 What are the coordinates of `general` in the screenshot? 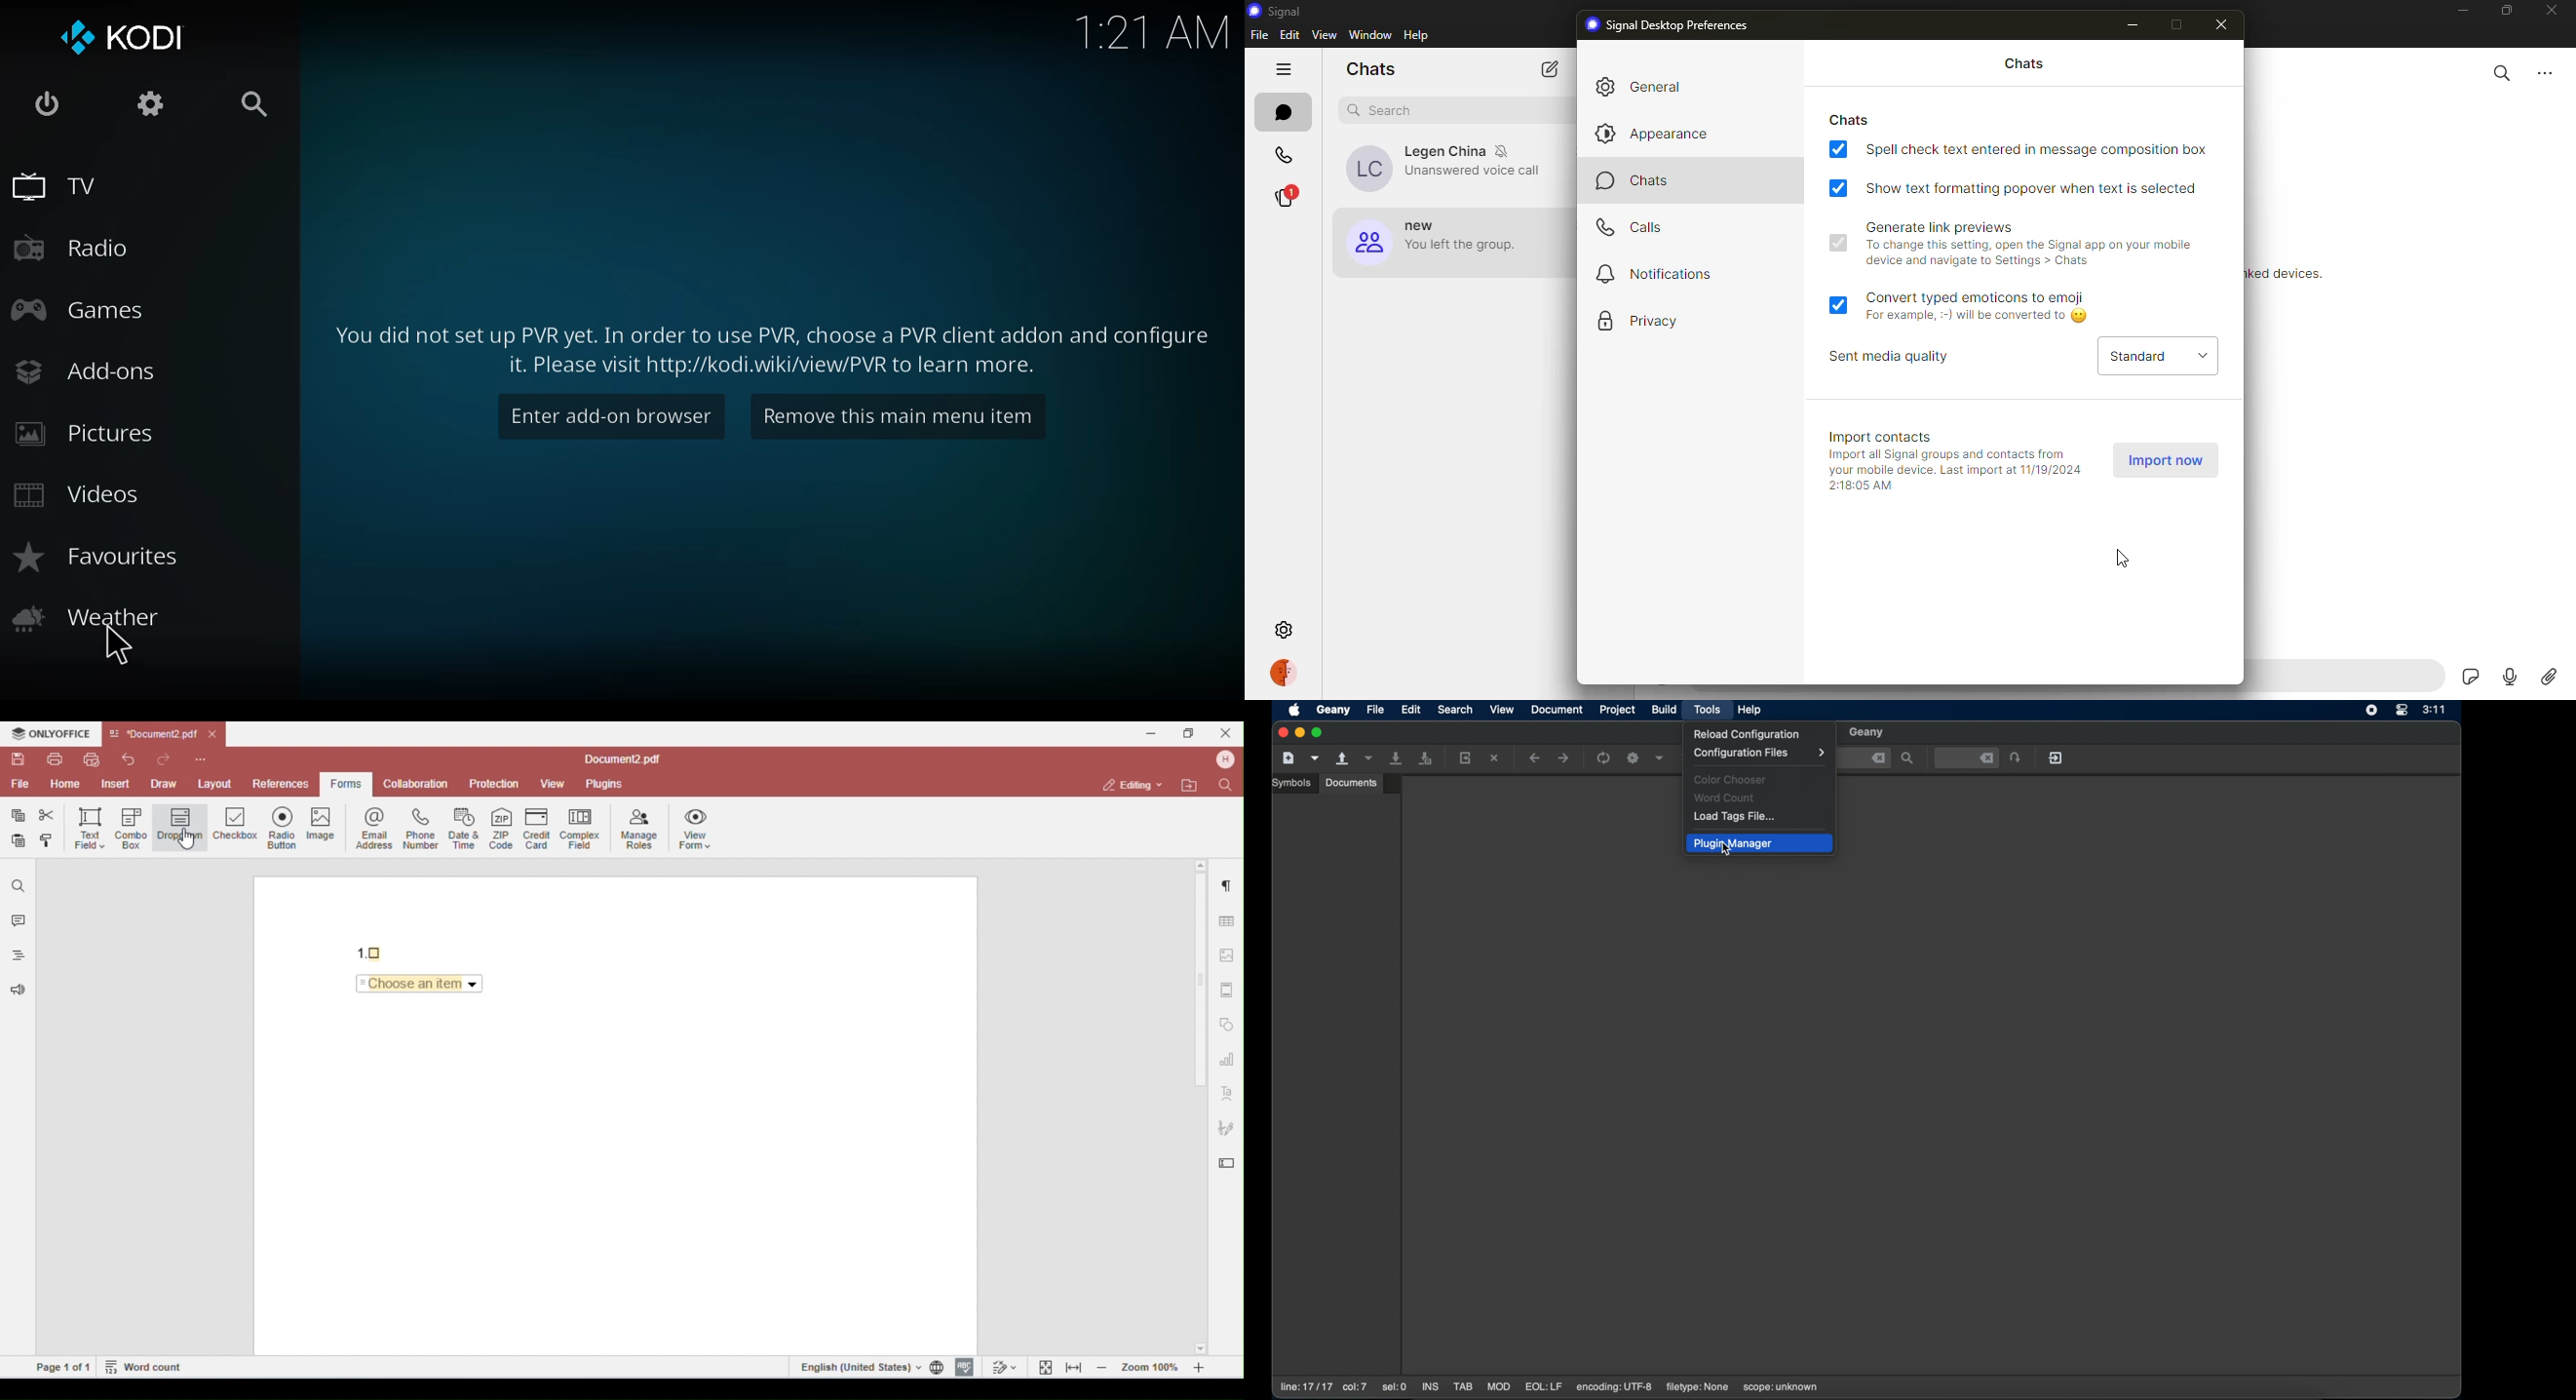 It's located at (1662, 86).